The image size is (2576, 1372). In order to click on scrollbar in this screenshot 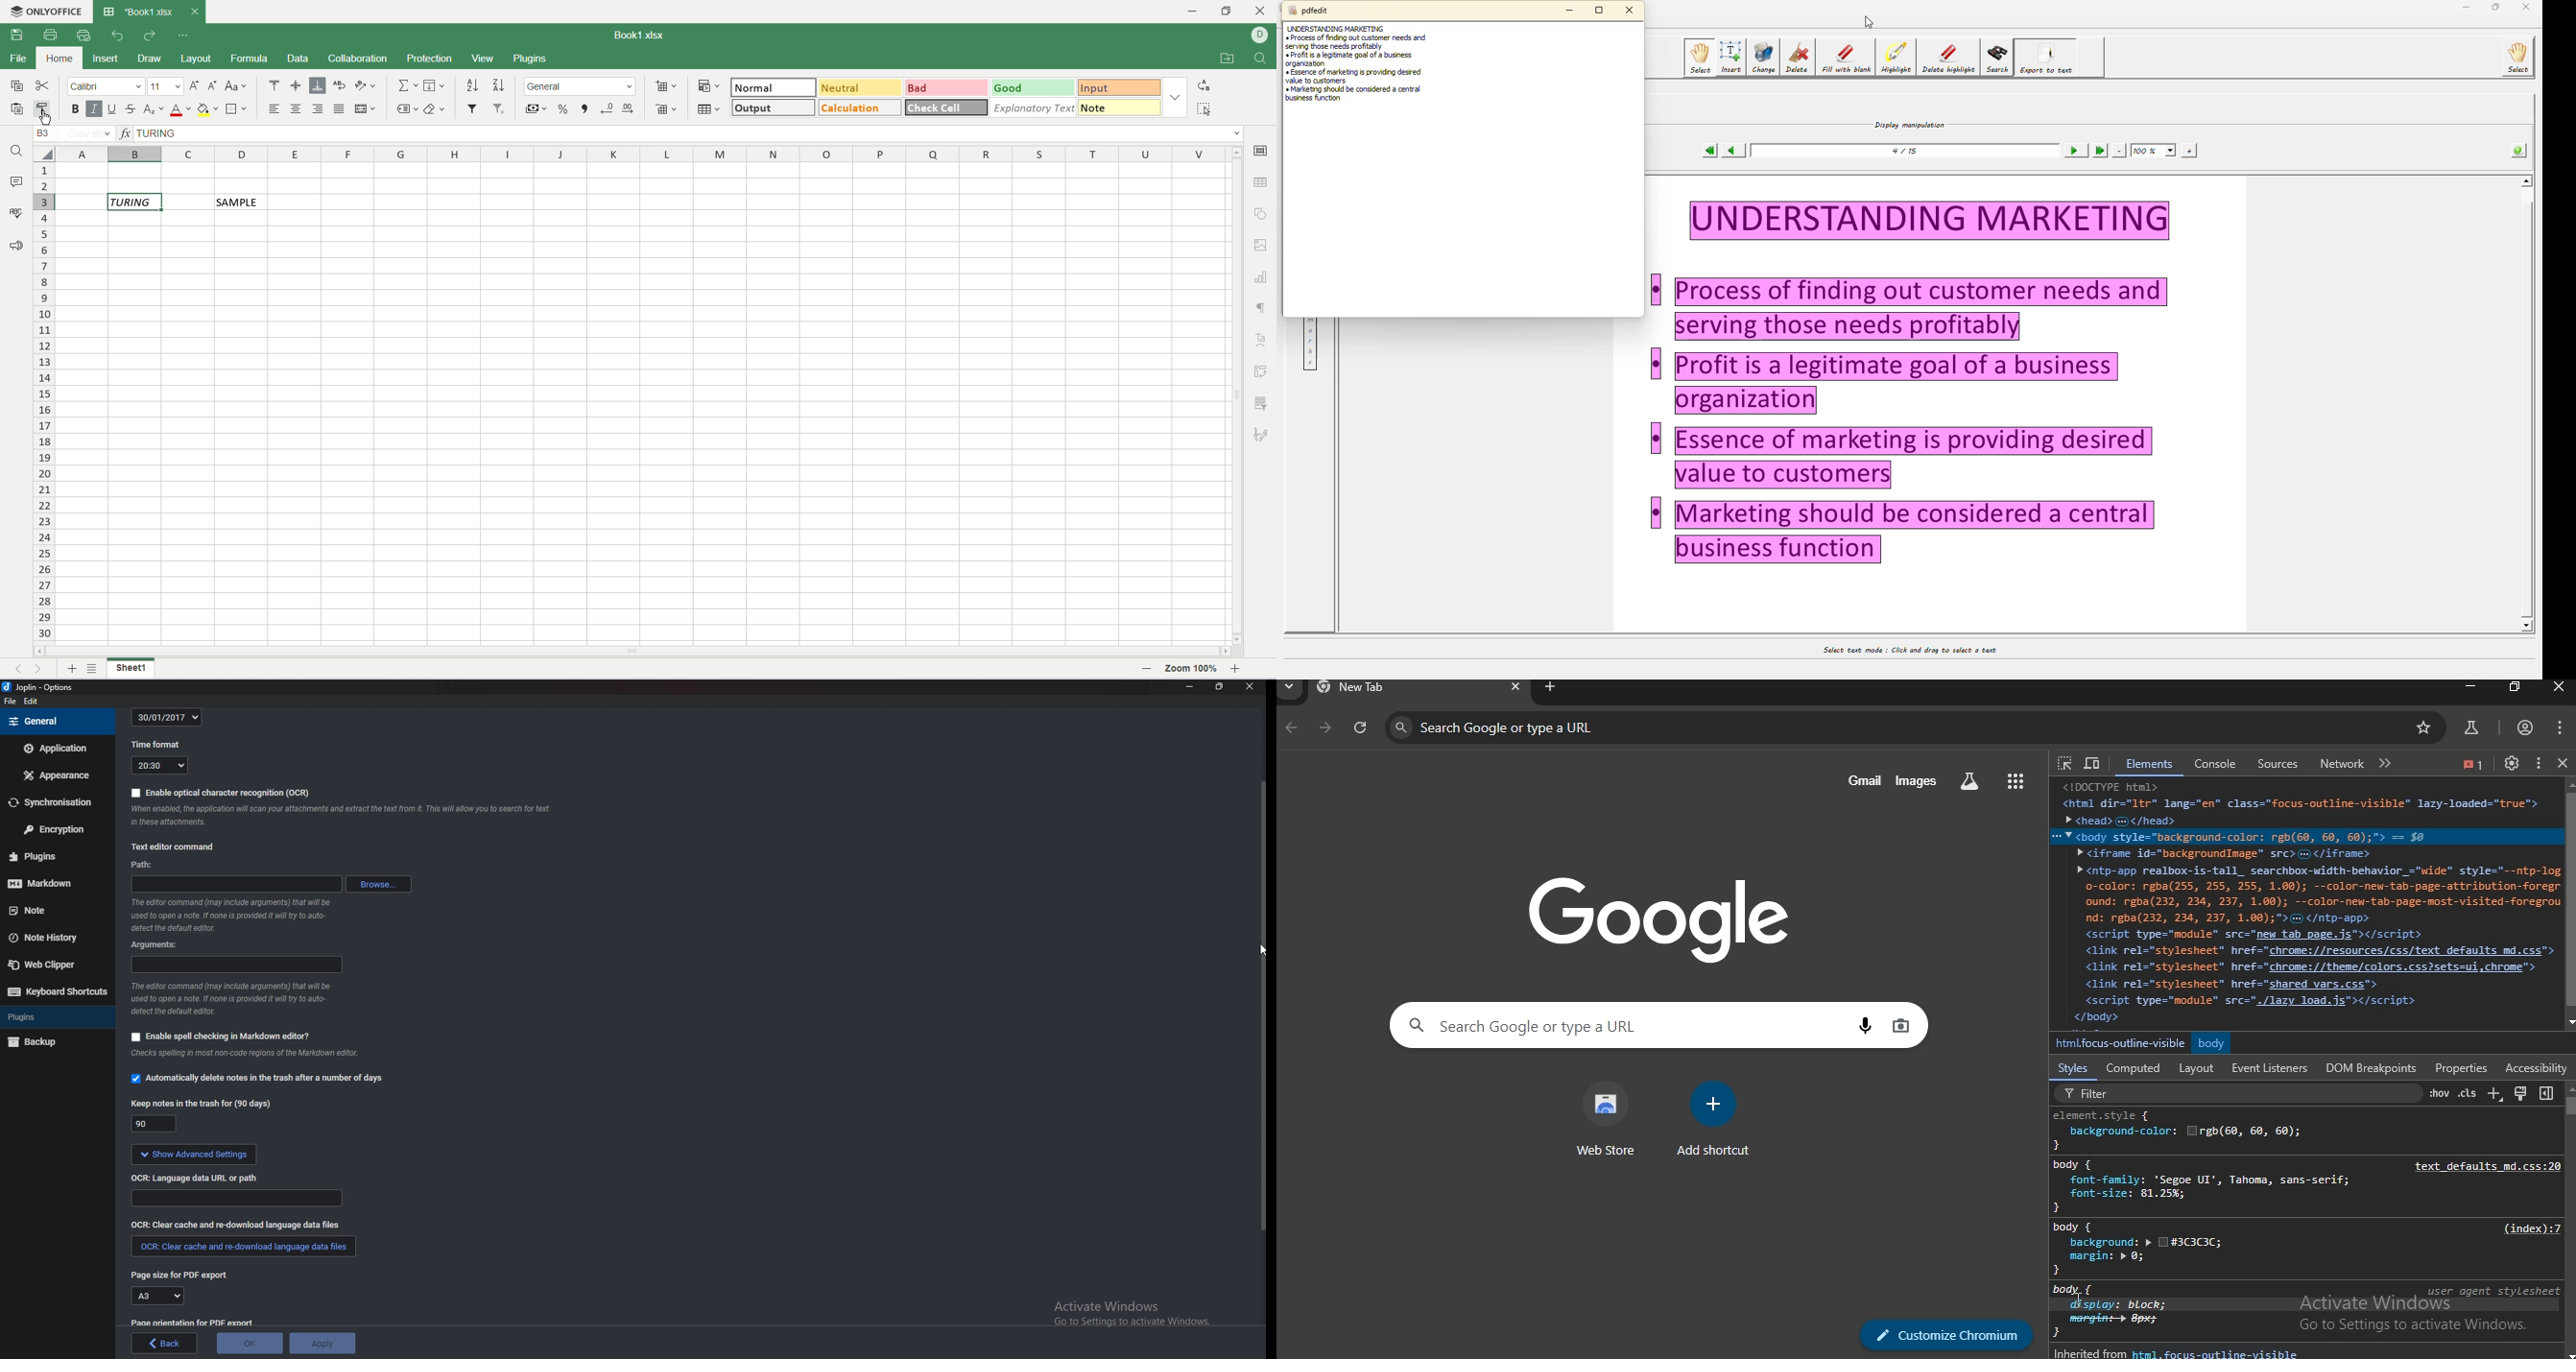, I will do `click(2568, 1129)`.